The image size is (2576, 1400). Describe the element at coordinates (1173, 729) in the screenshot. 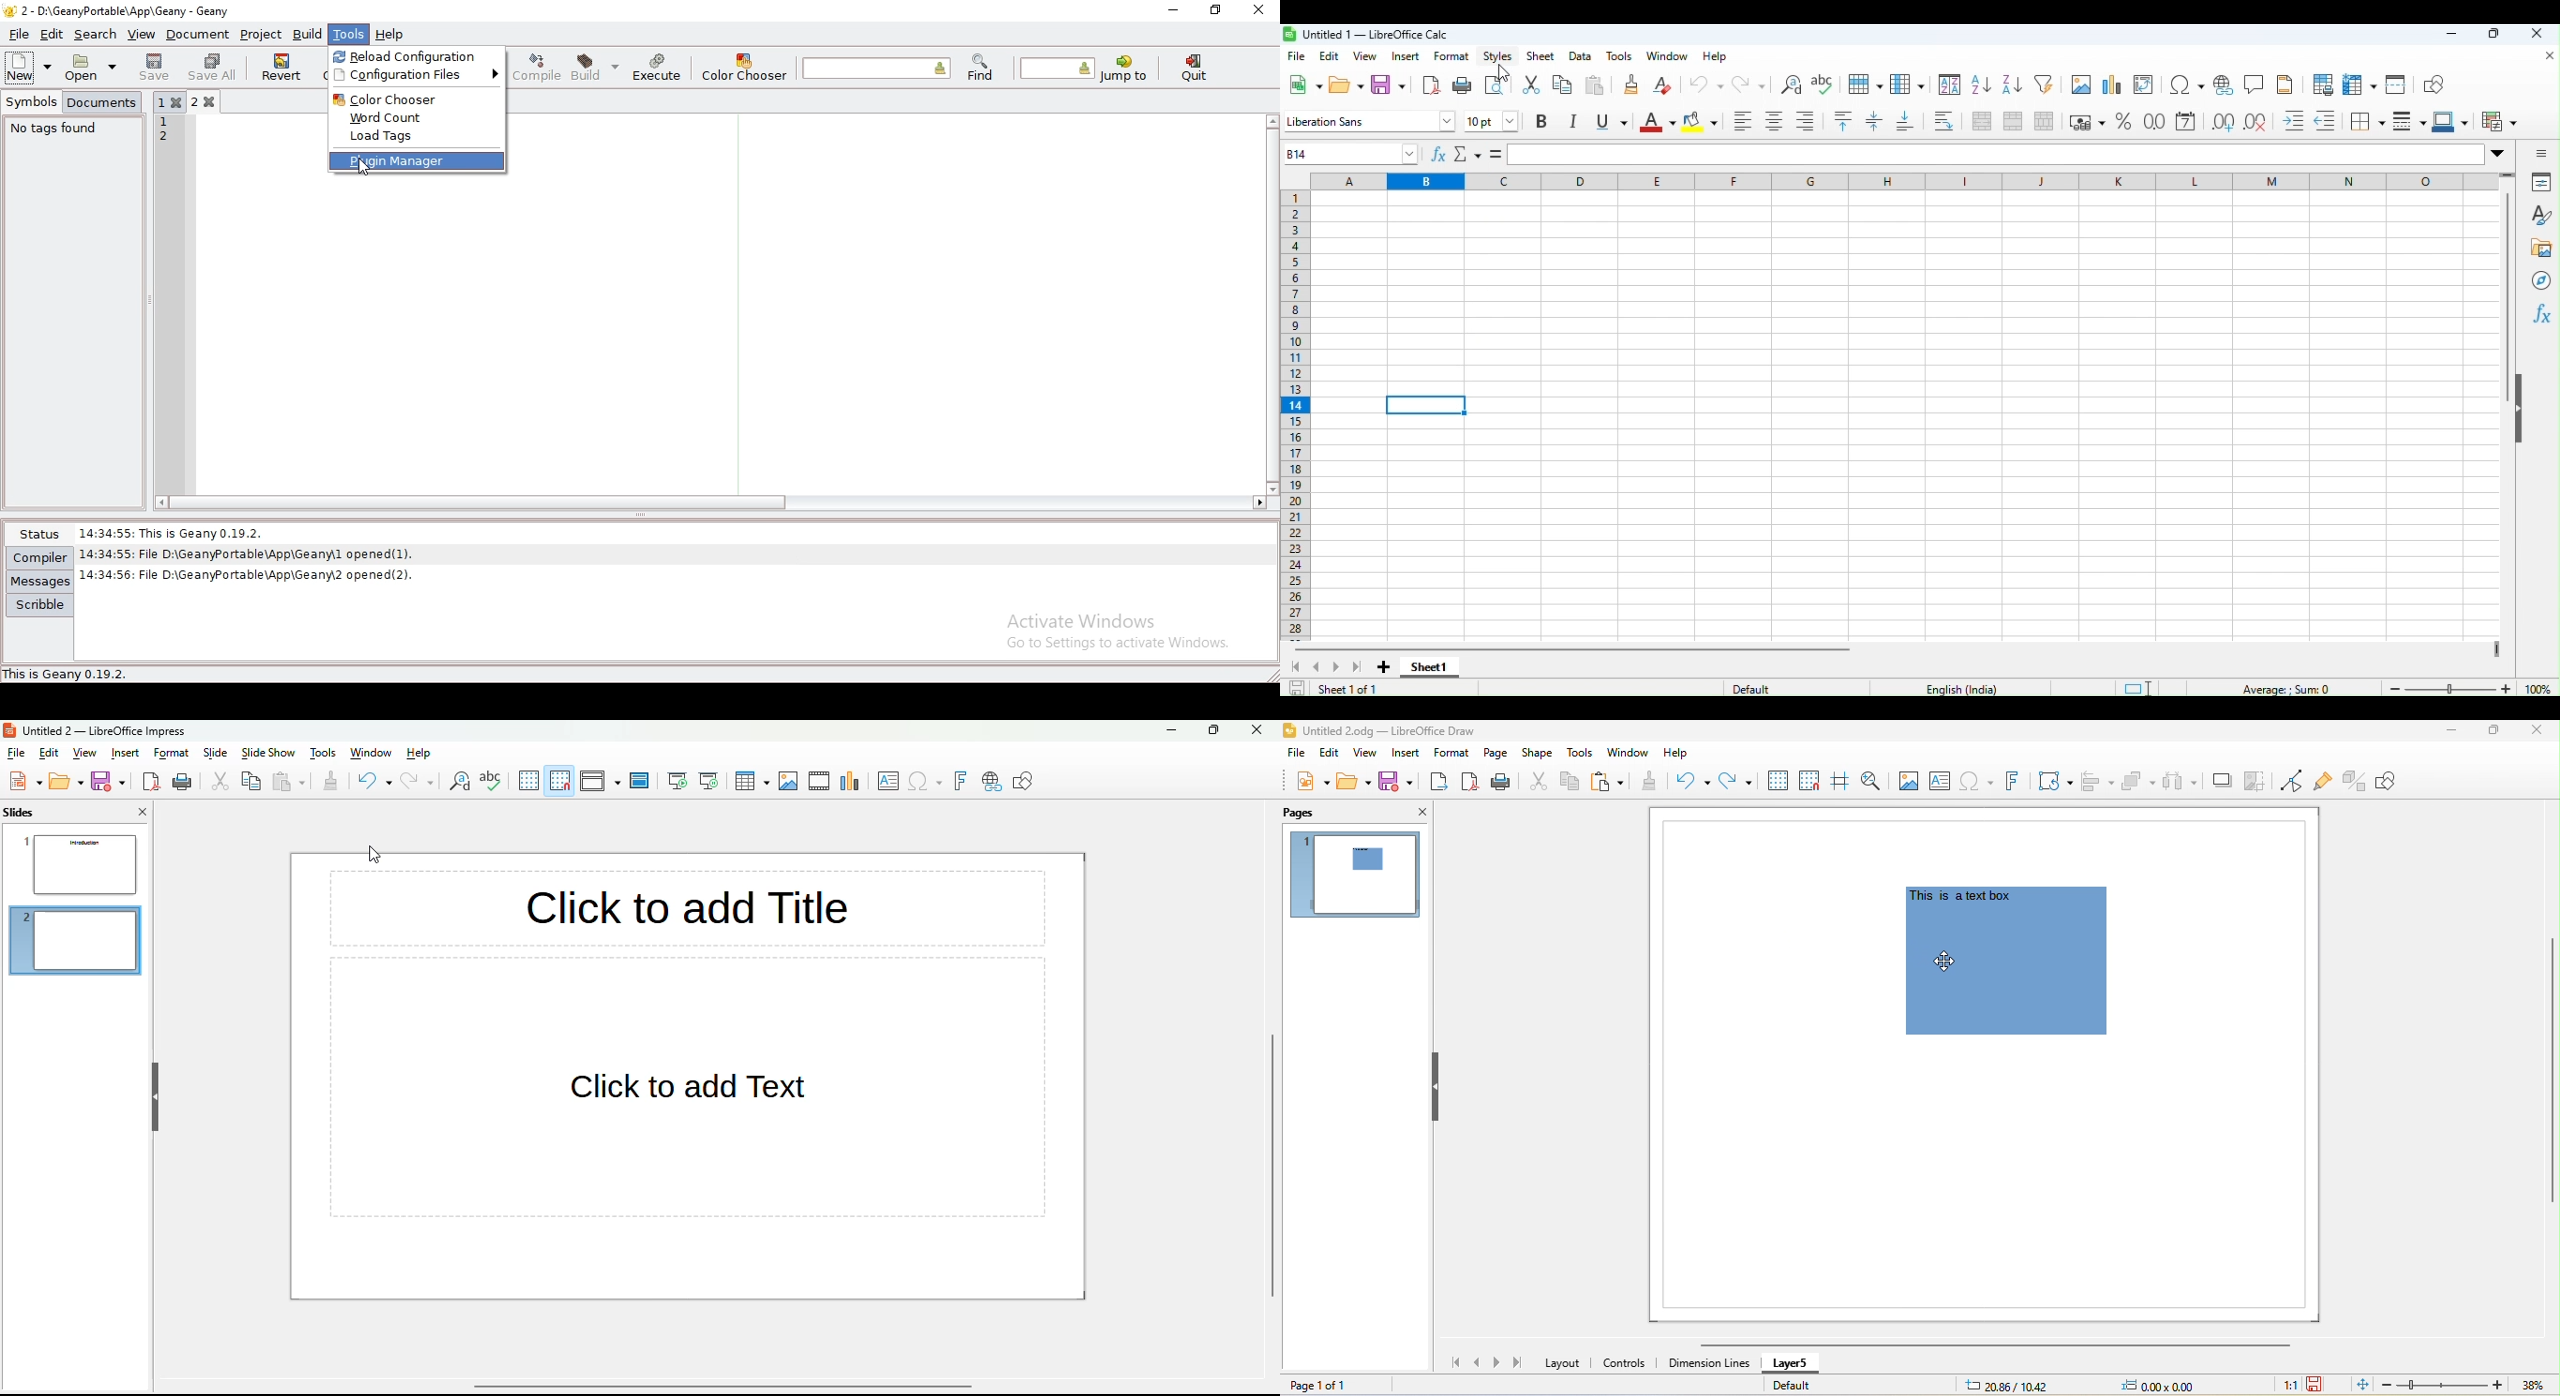

I see `minimize` at that location.